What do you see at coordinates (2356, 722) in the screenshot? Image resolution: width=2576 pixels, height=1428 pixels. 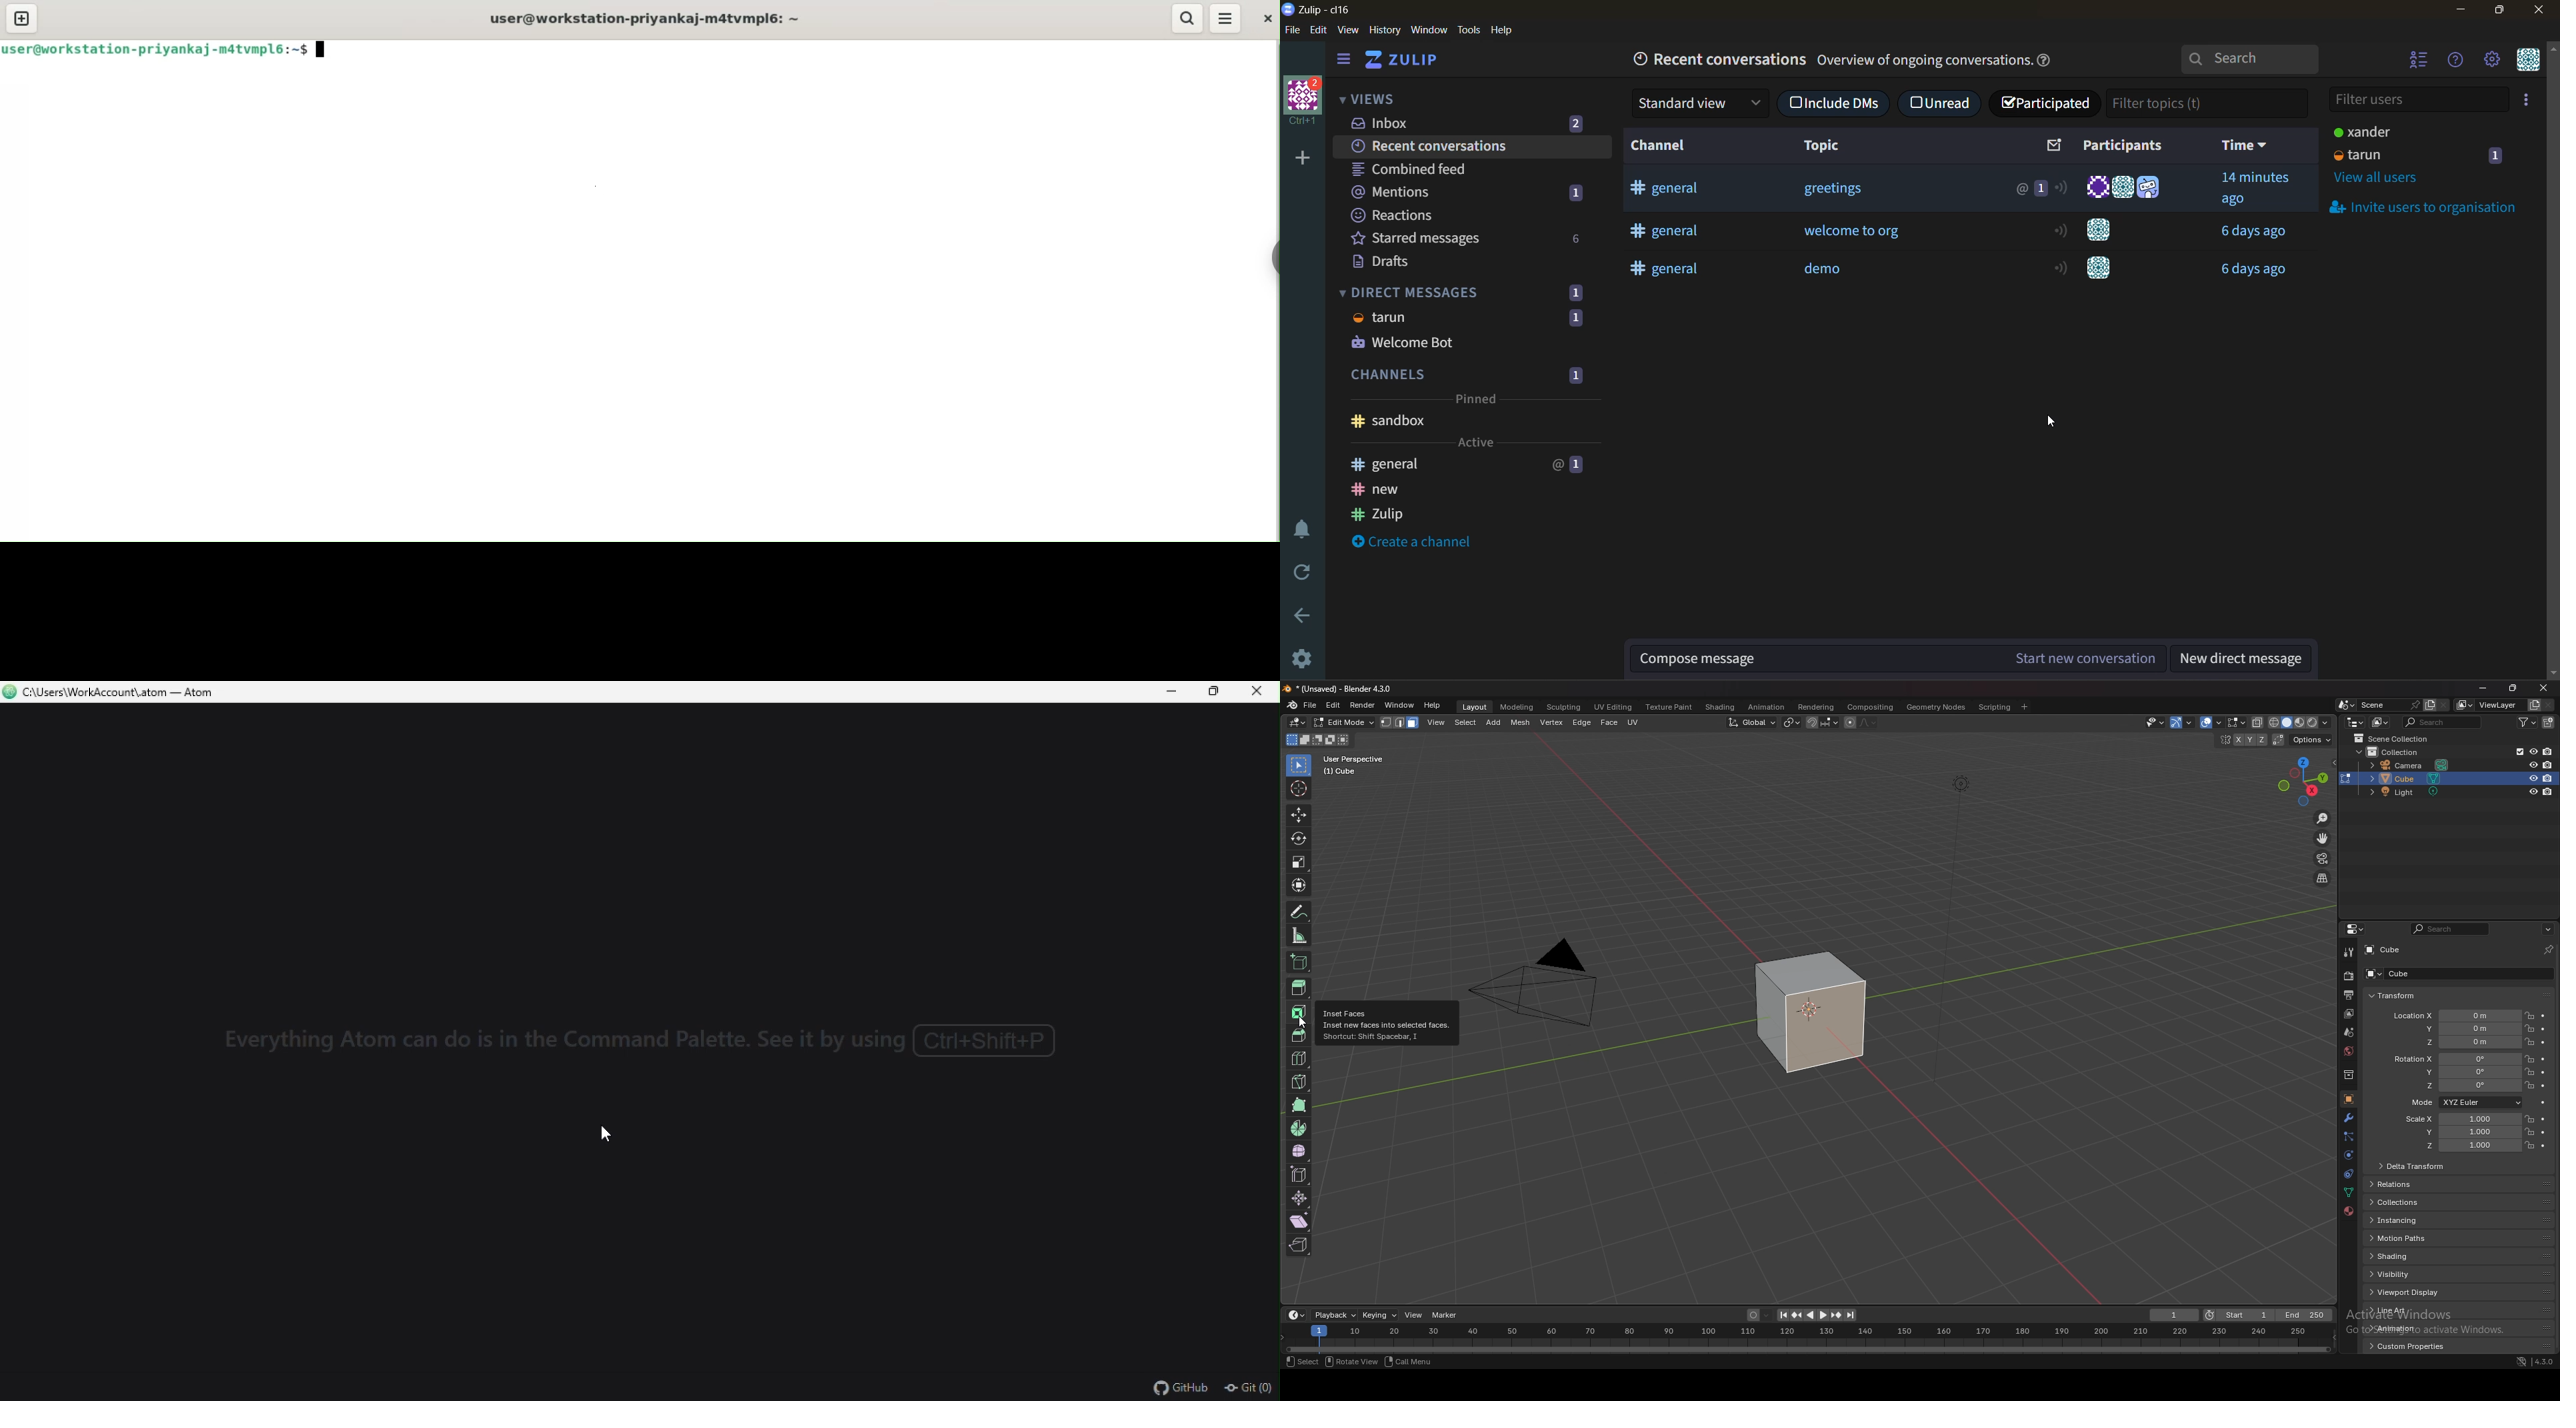 I see `editor type` at bounding box center [2356, 722].